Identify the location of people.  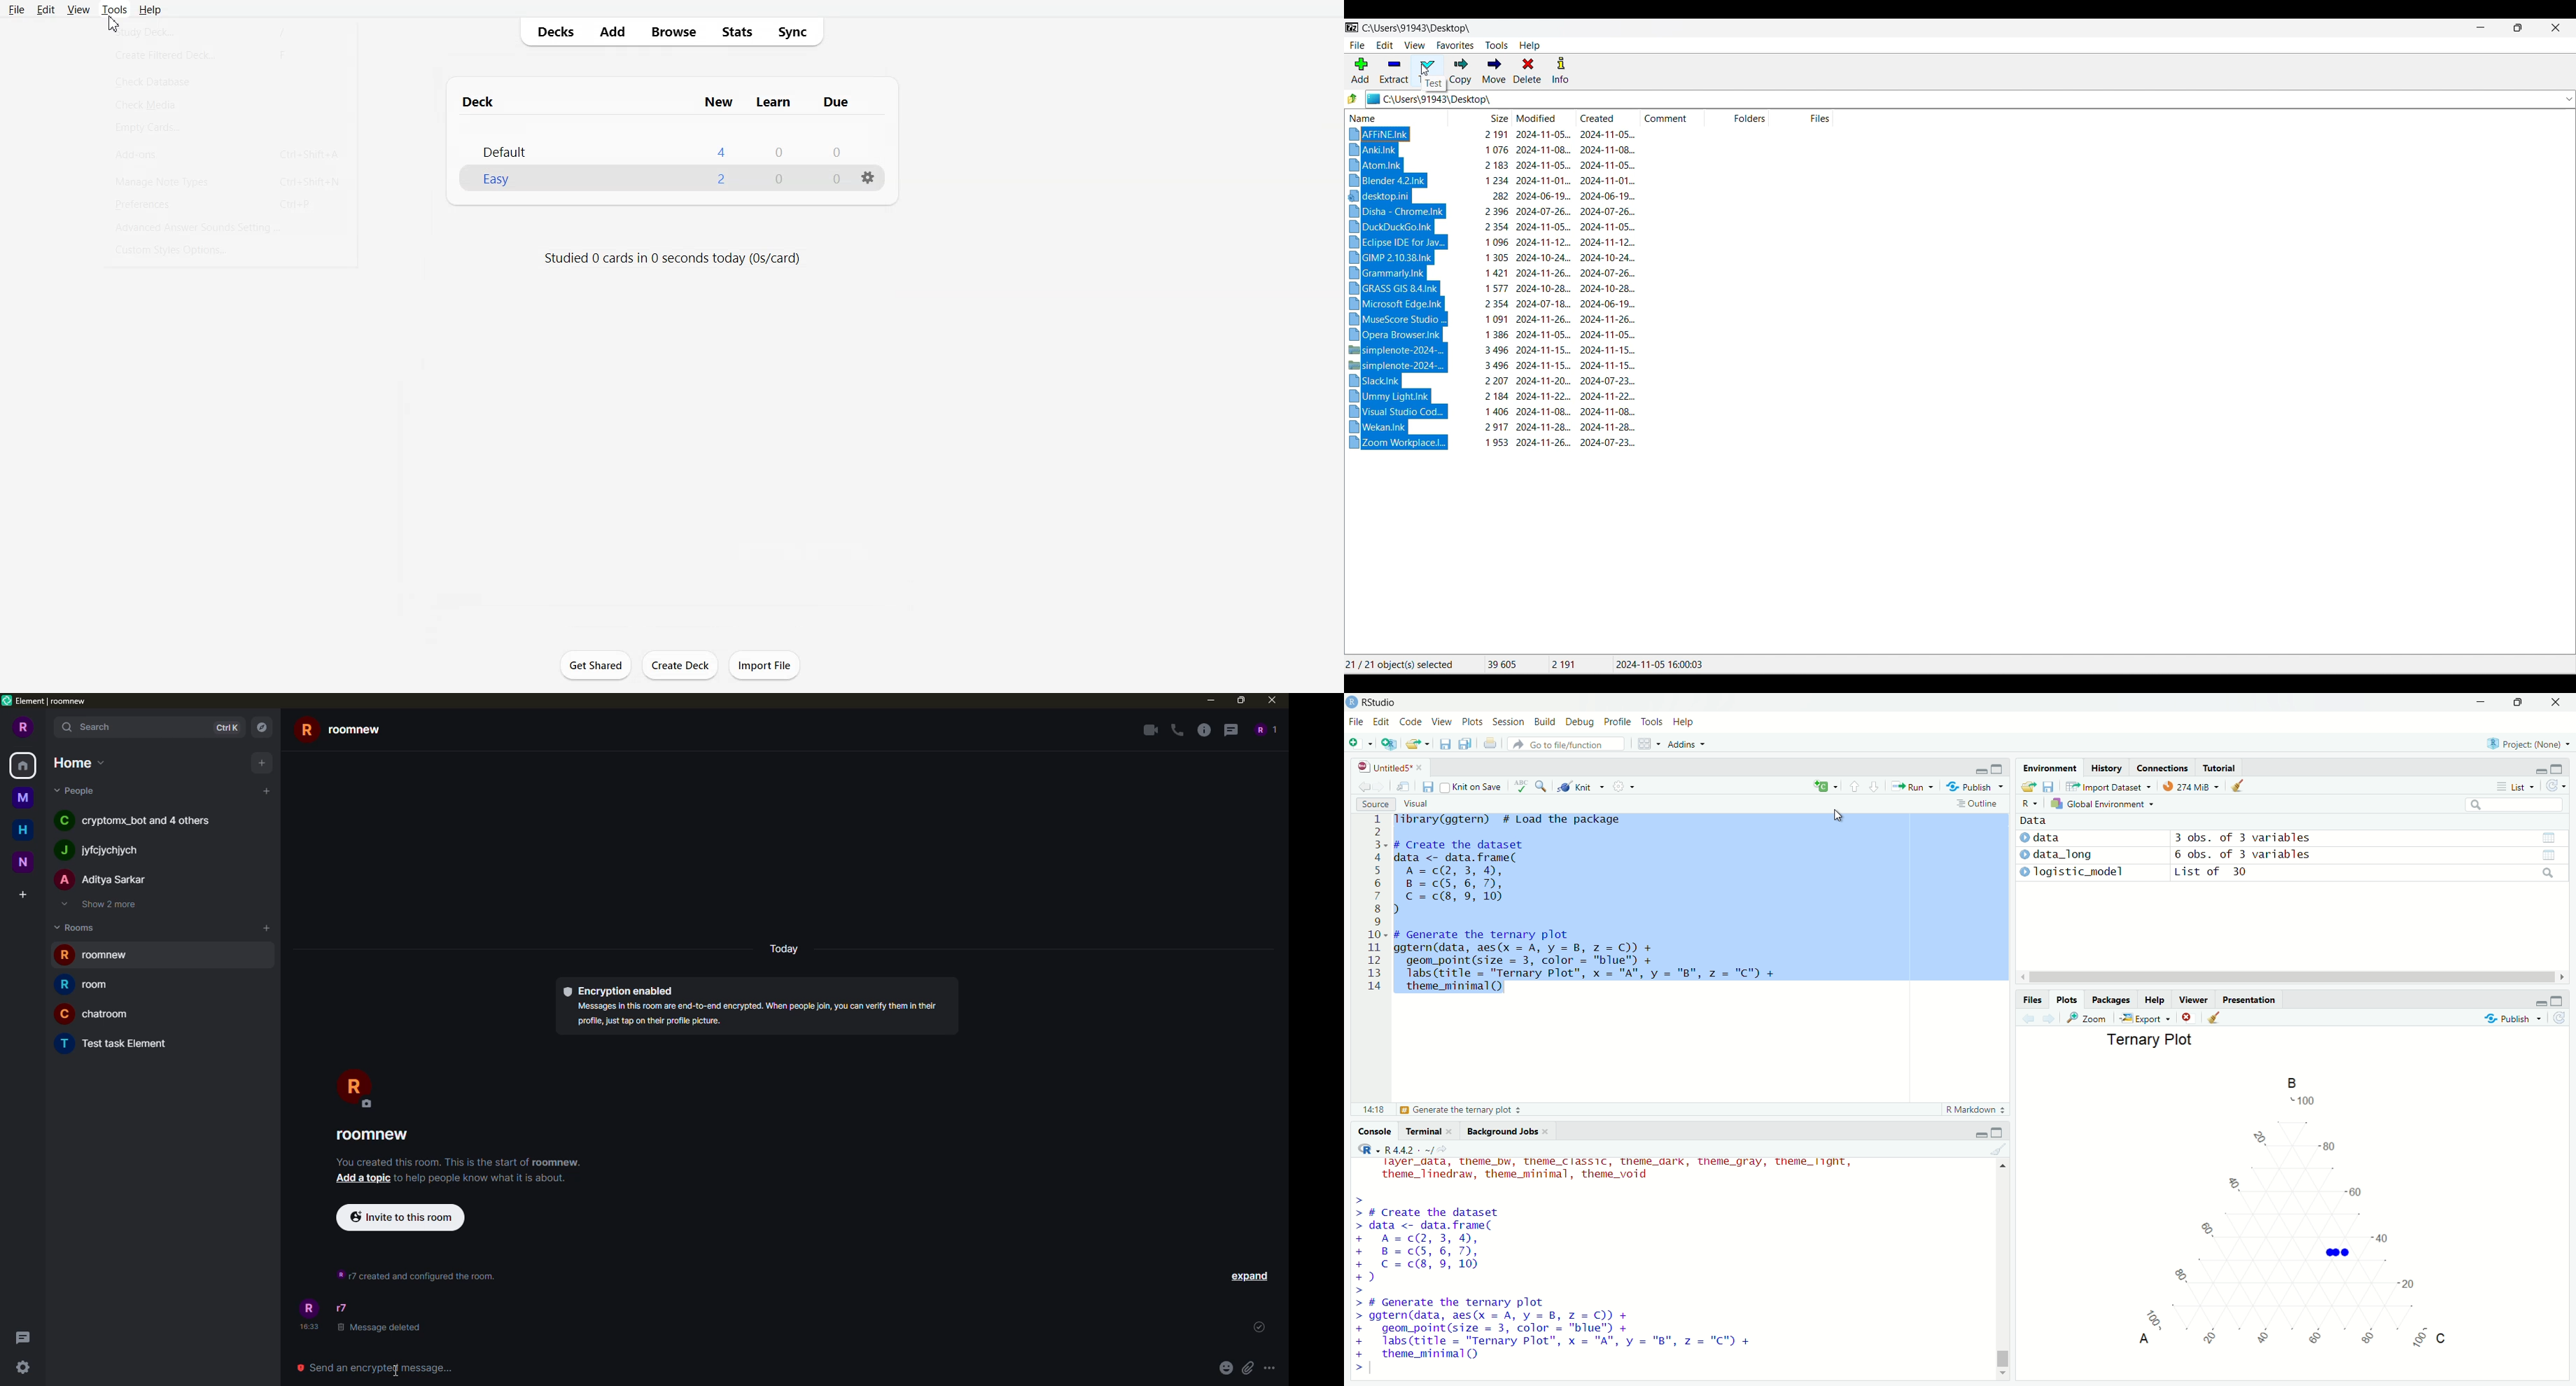
(139, 820).